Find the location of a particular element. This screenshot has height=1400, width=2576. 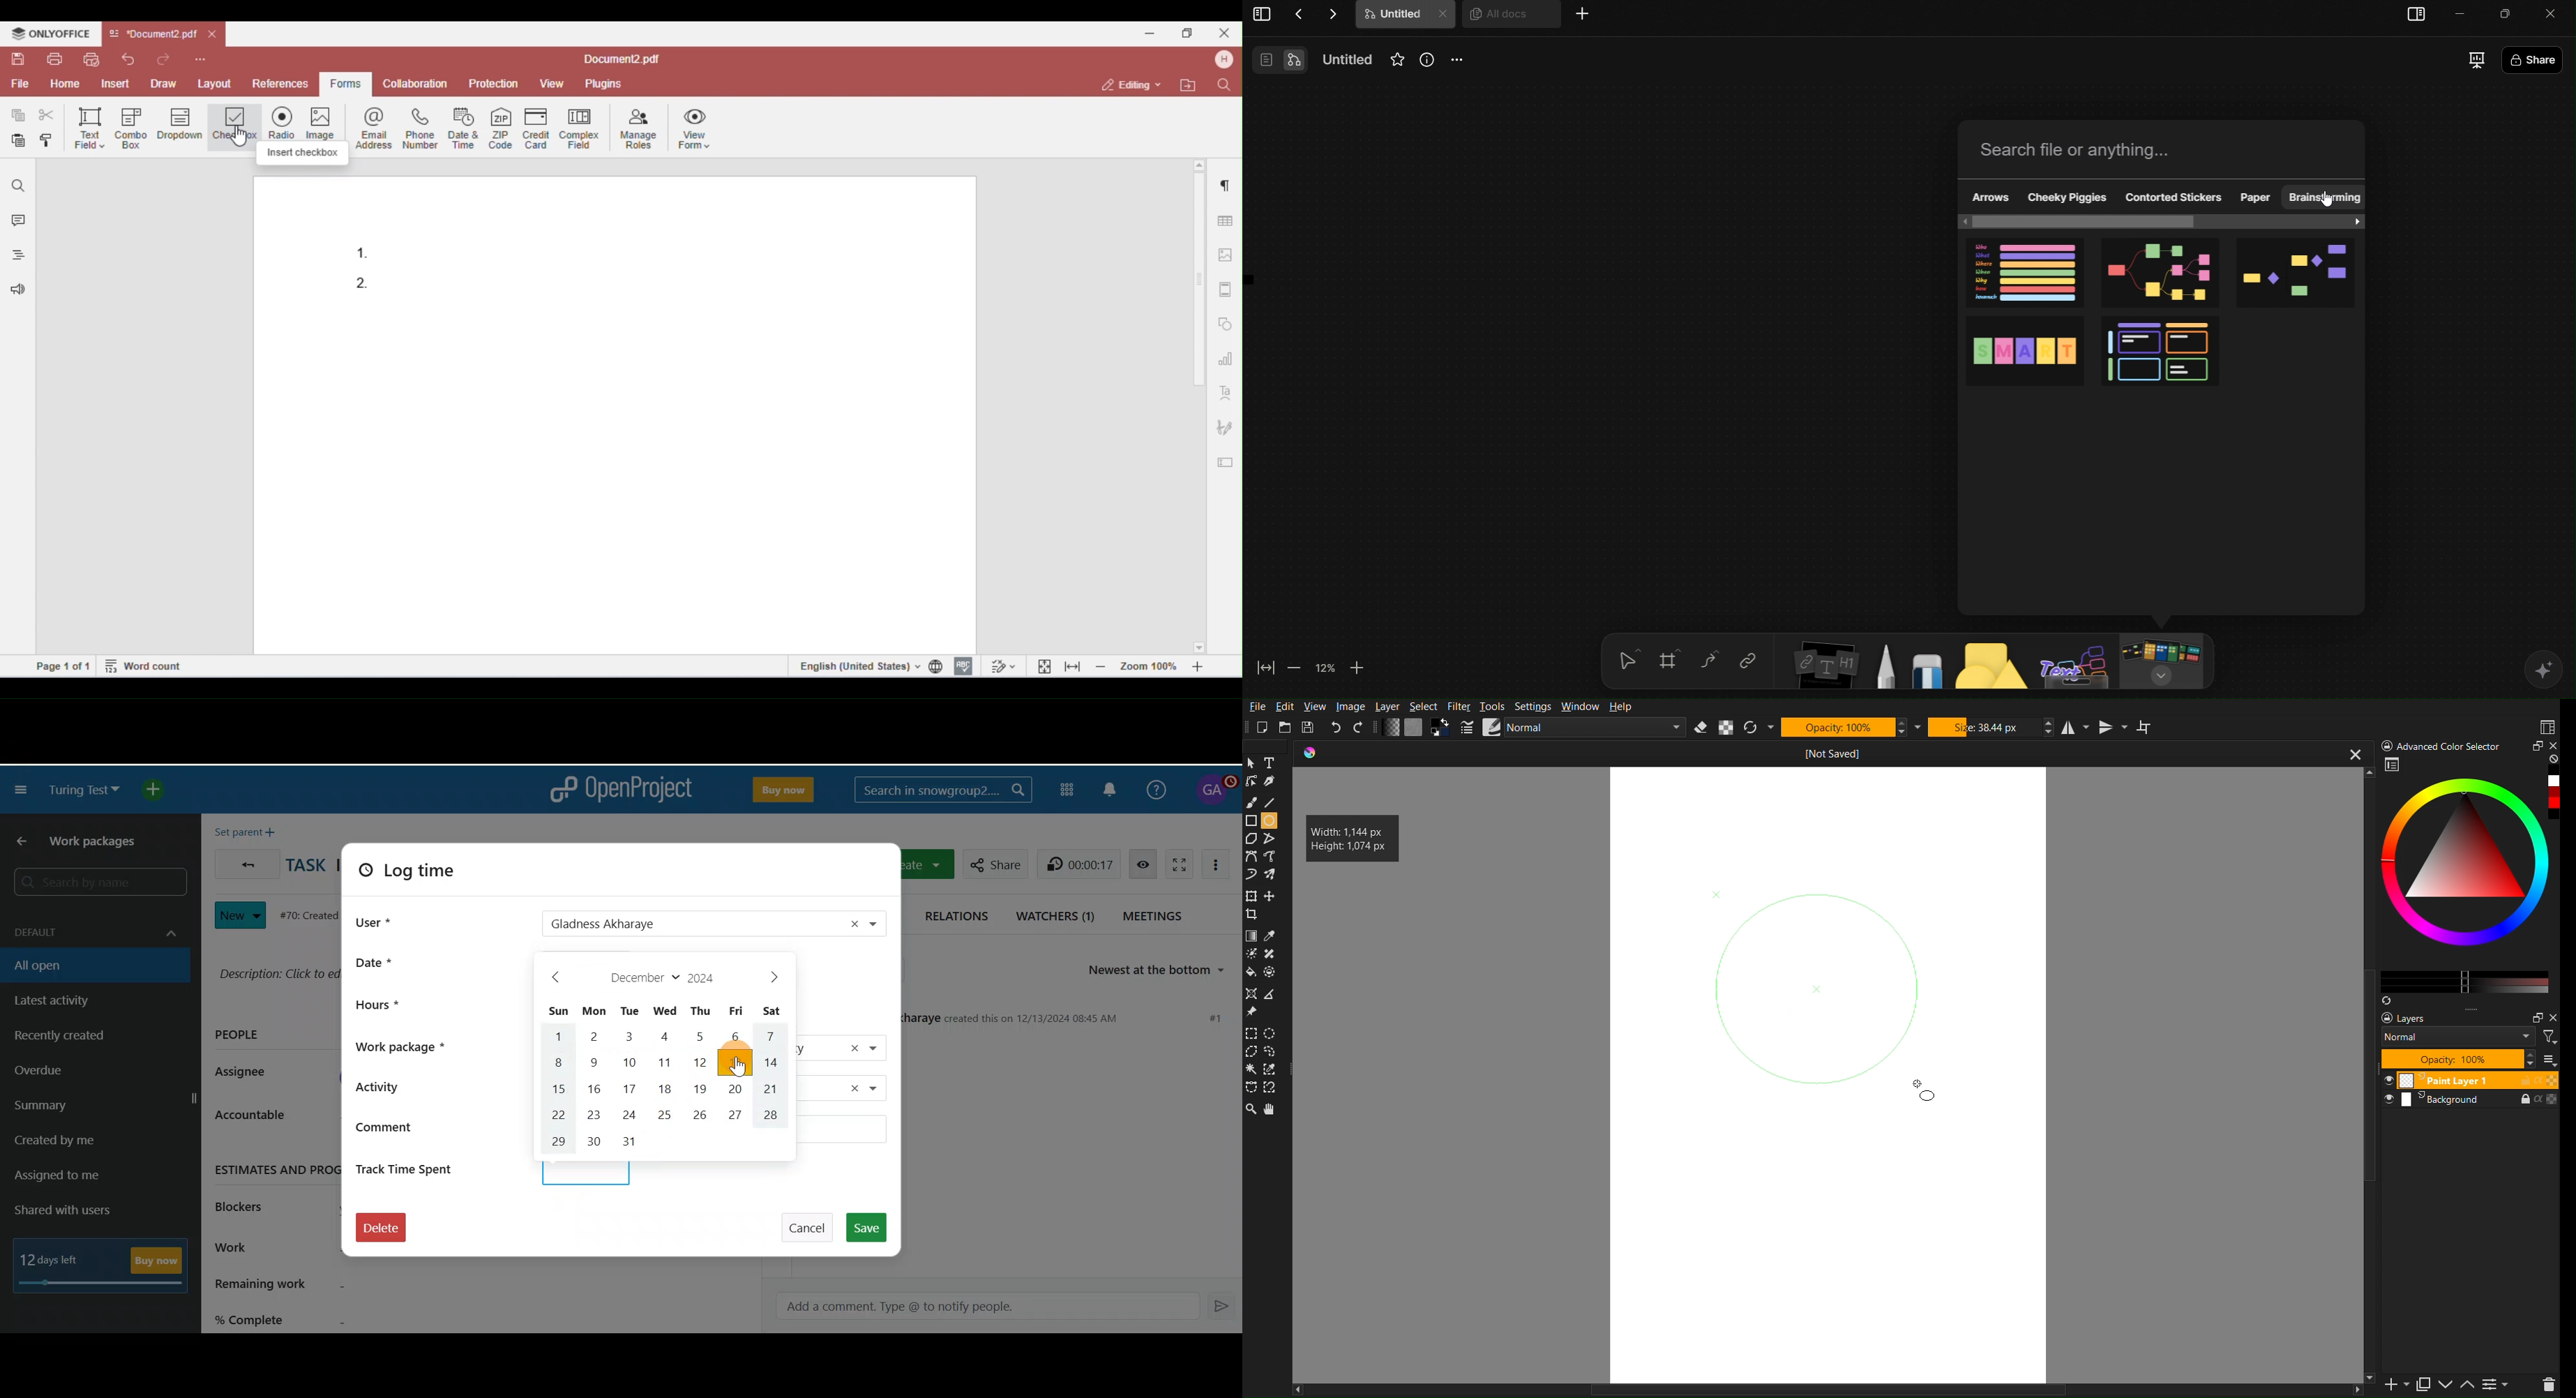

Width: 1,144 px
Height: 1,074 px is located at coordinates (1355, 839).